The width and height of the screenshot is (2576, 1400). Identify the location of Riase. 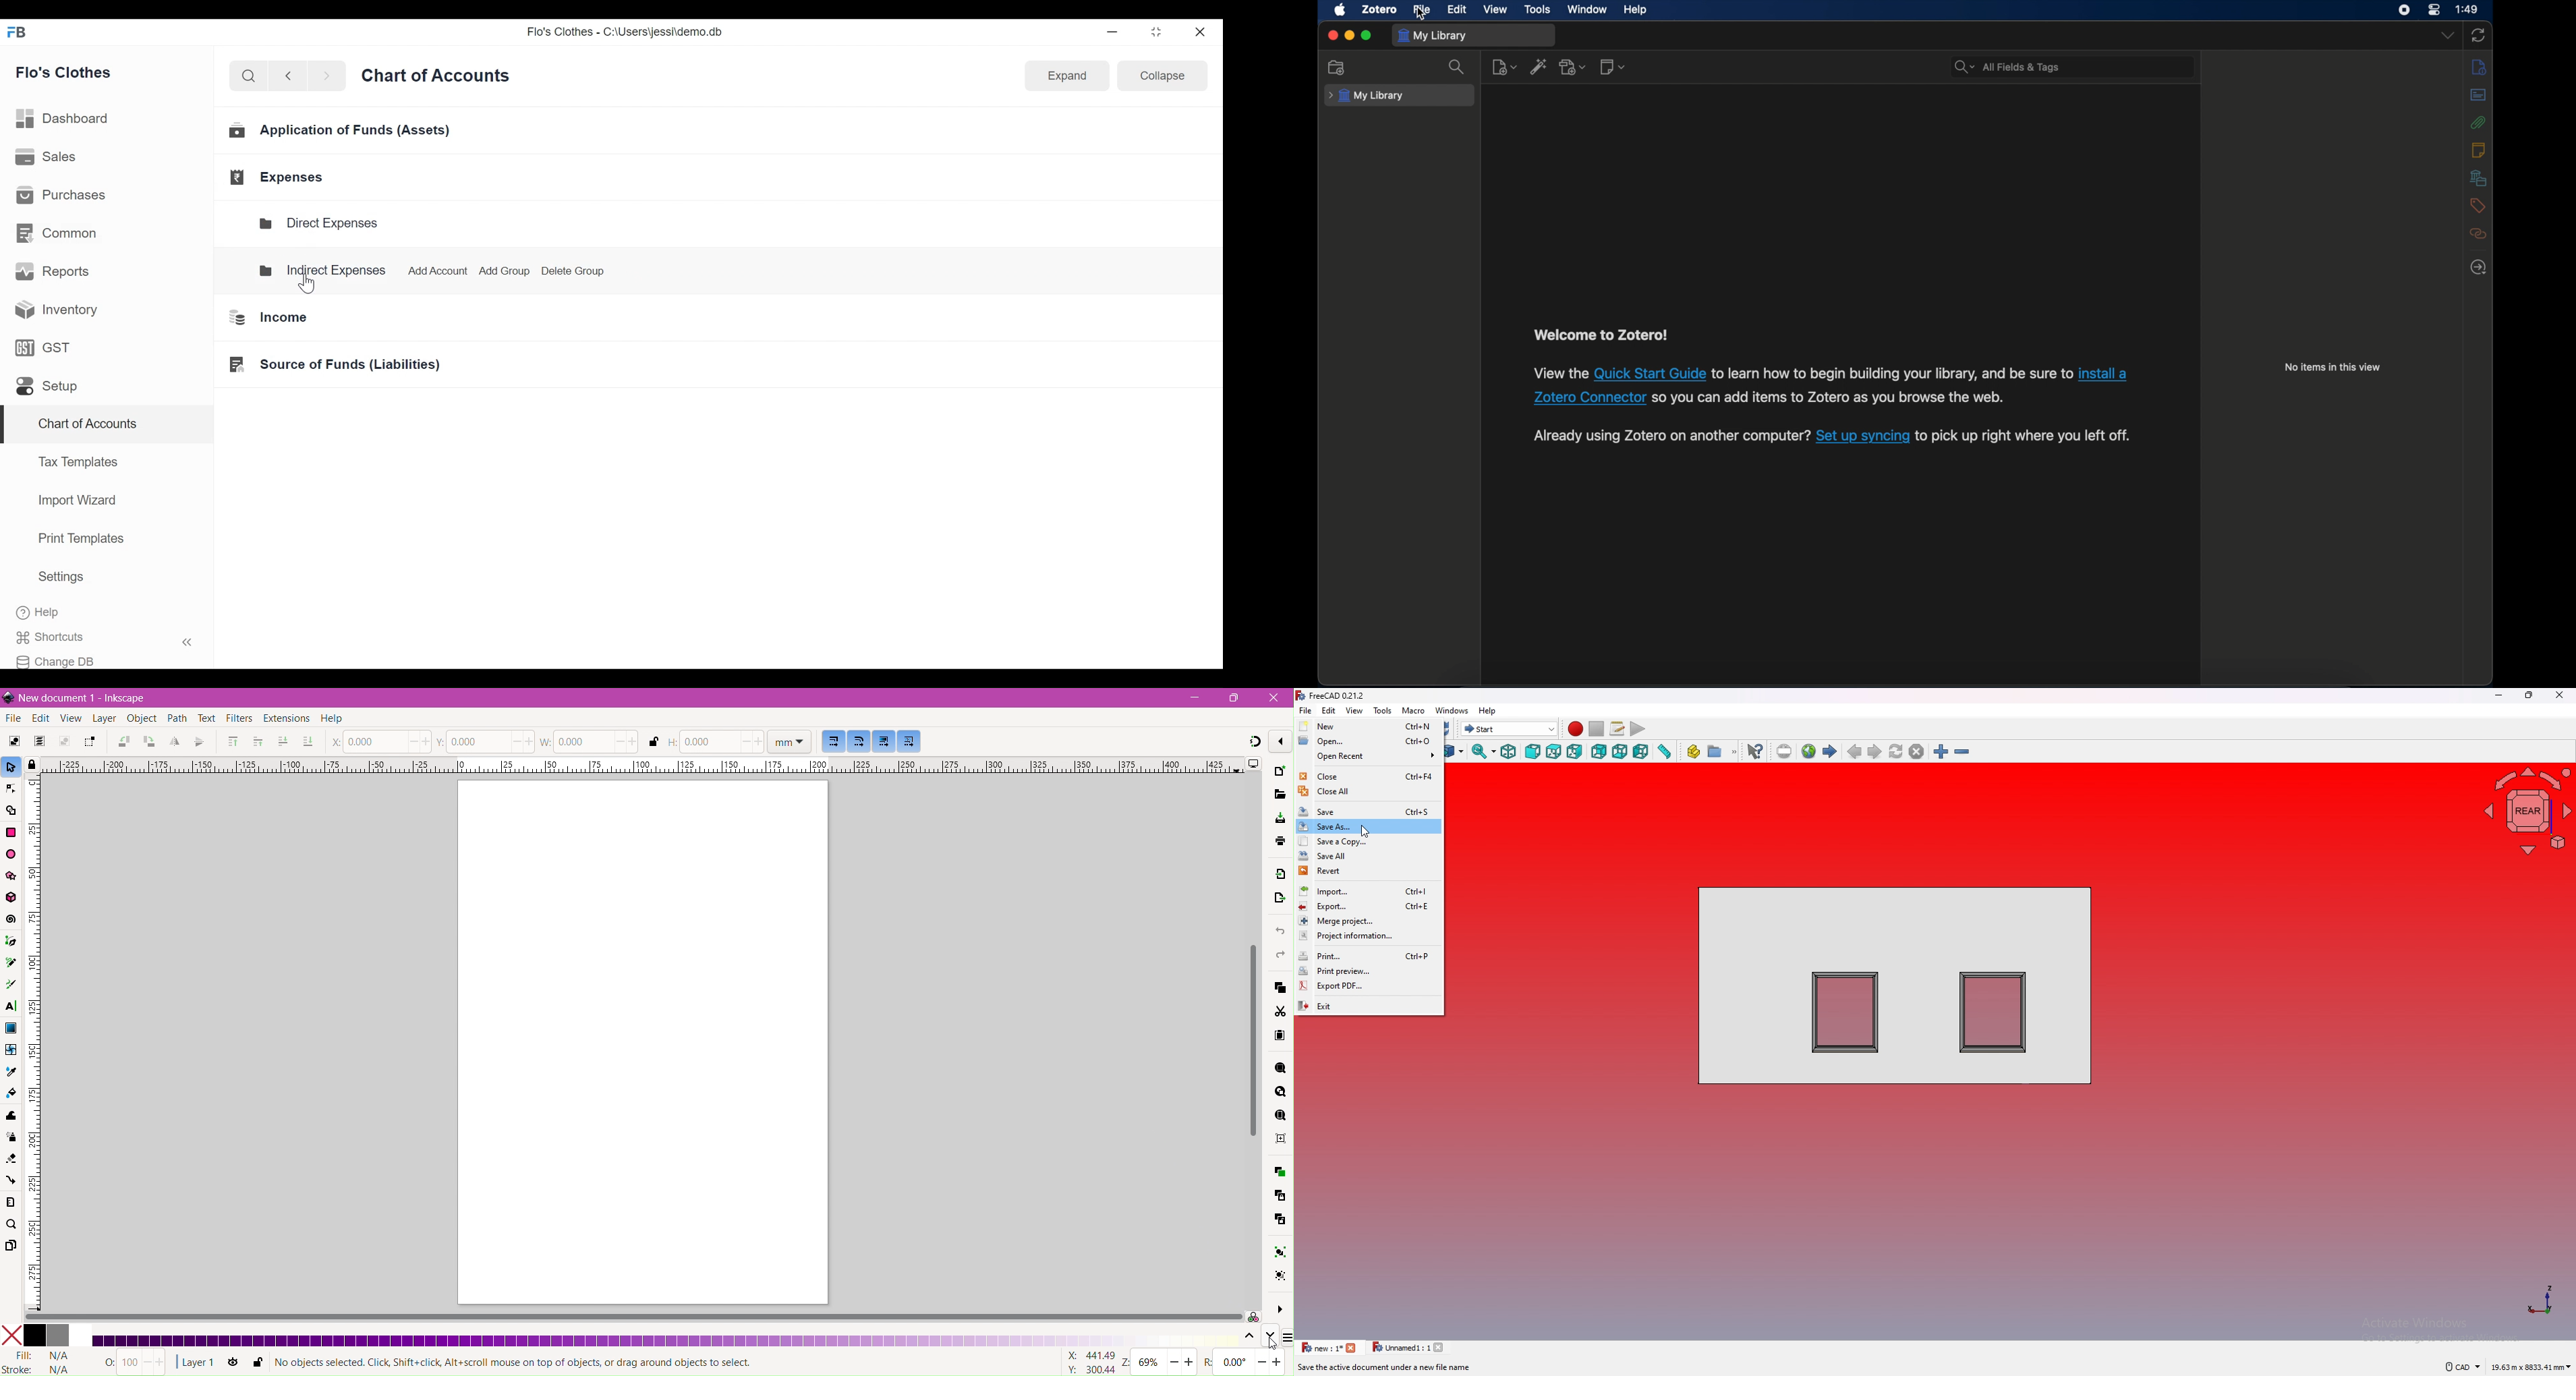
(258, 741).